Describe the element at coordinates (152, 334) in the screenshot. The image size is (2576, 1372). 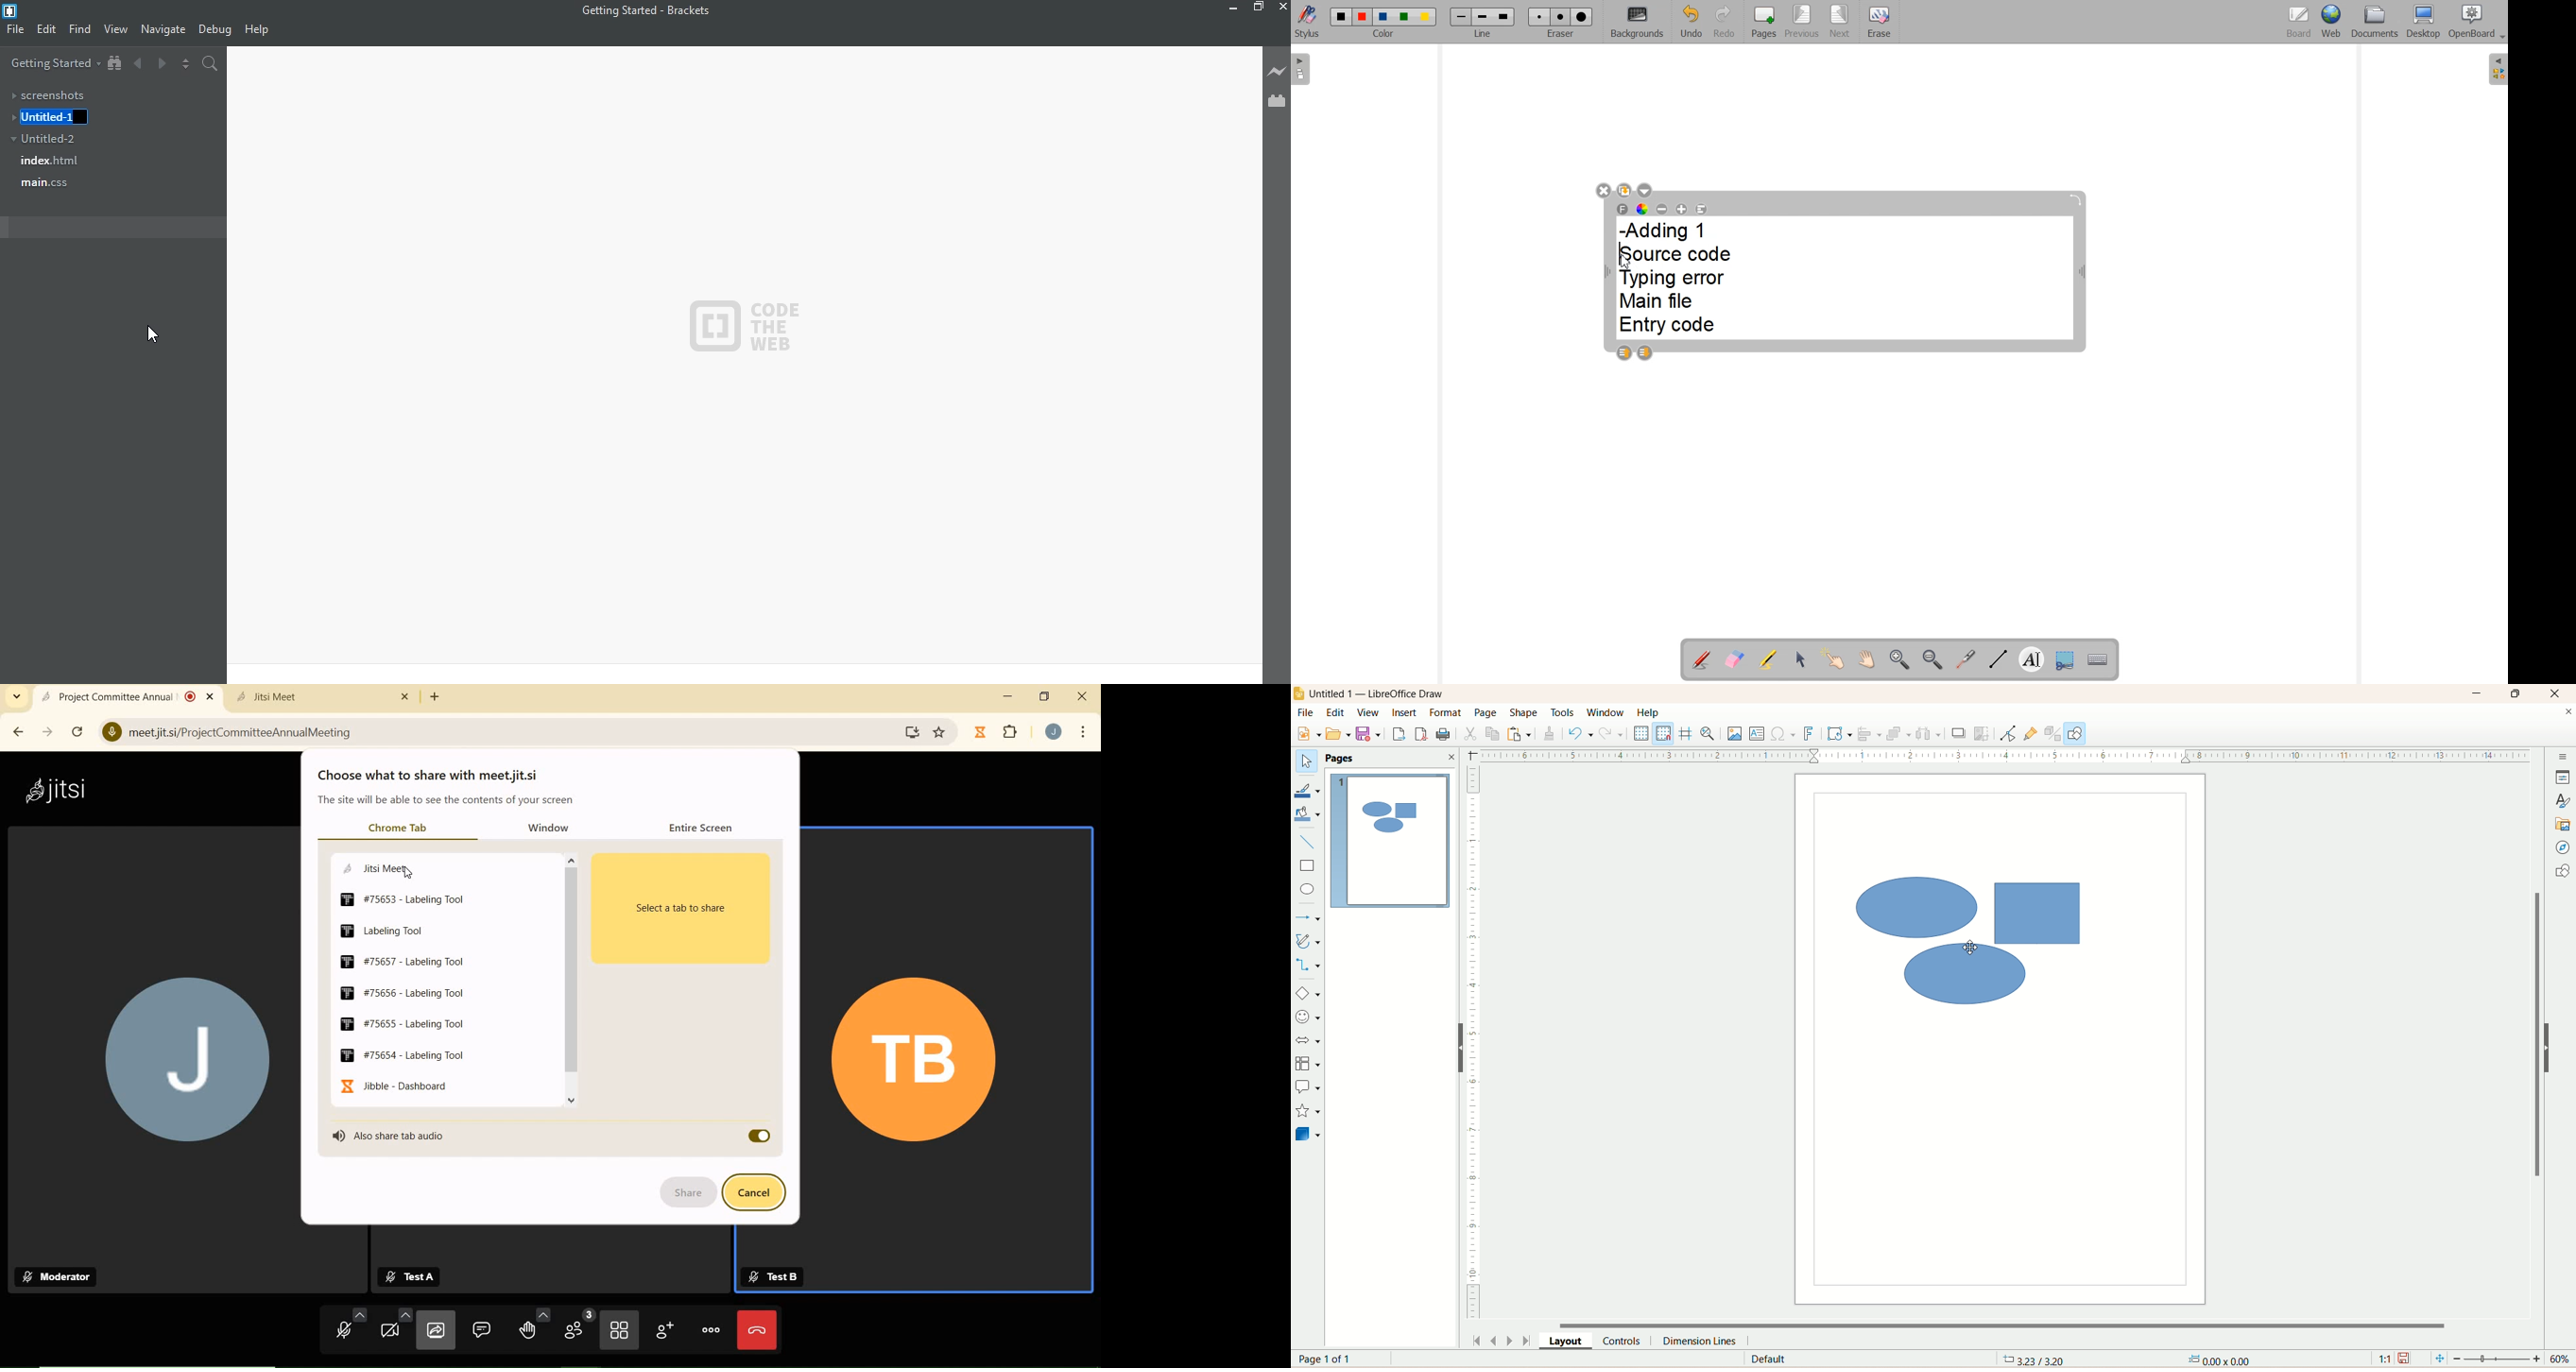
I see `cursor` at that location.